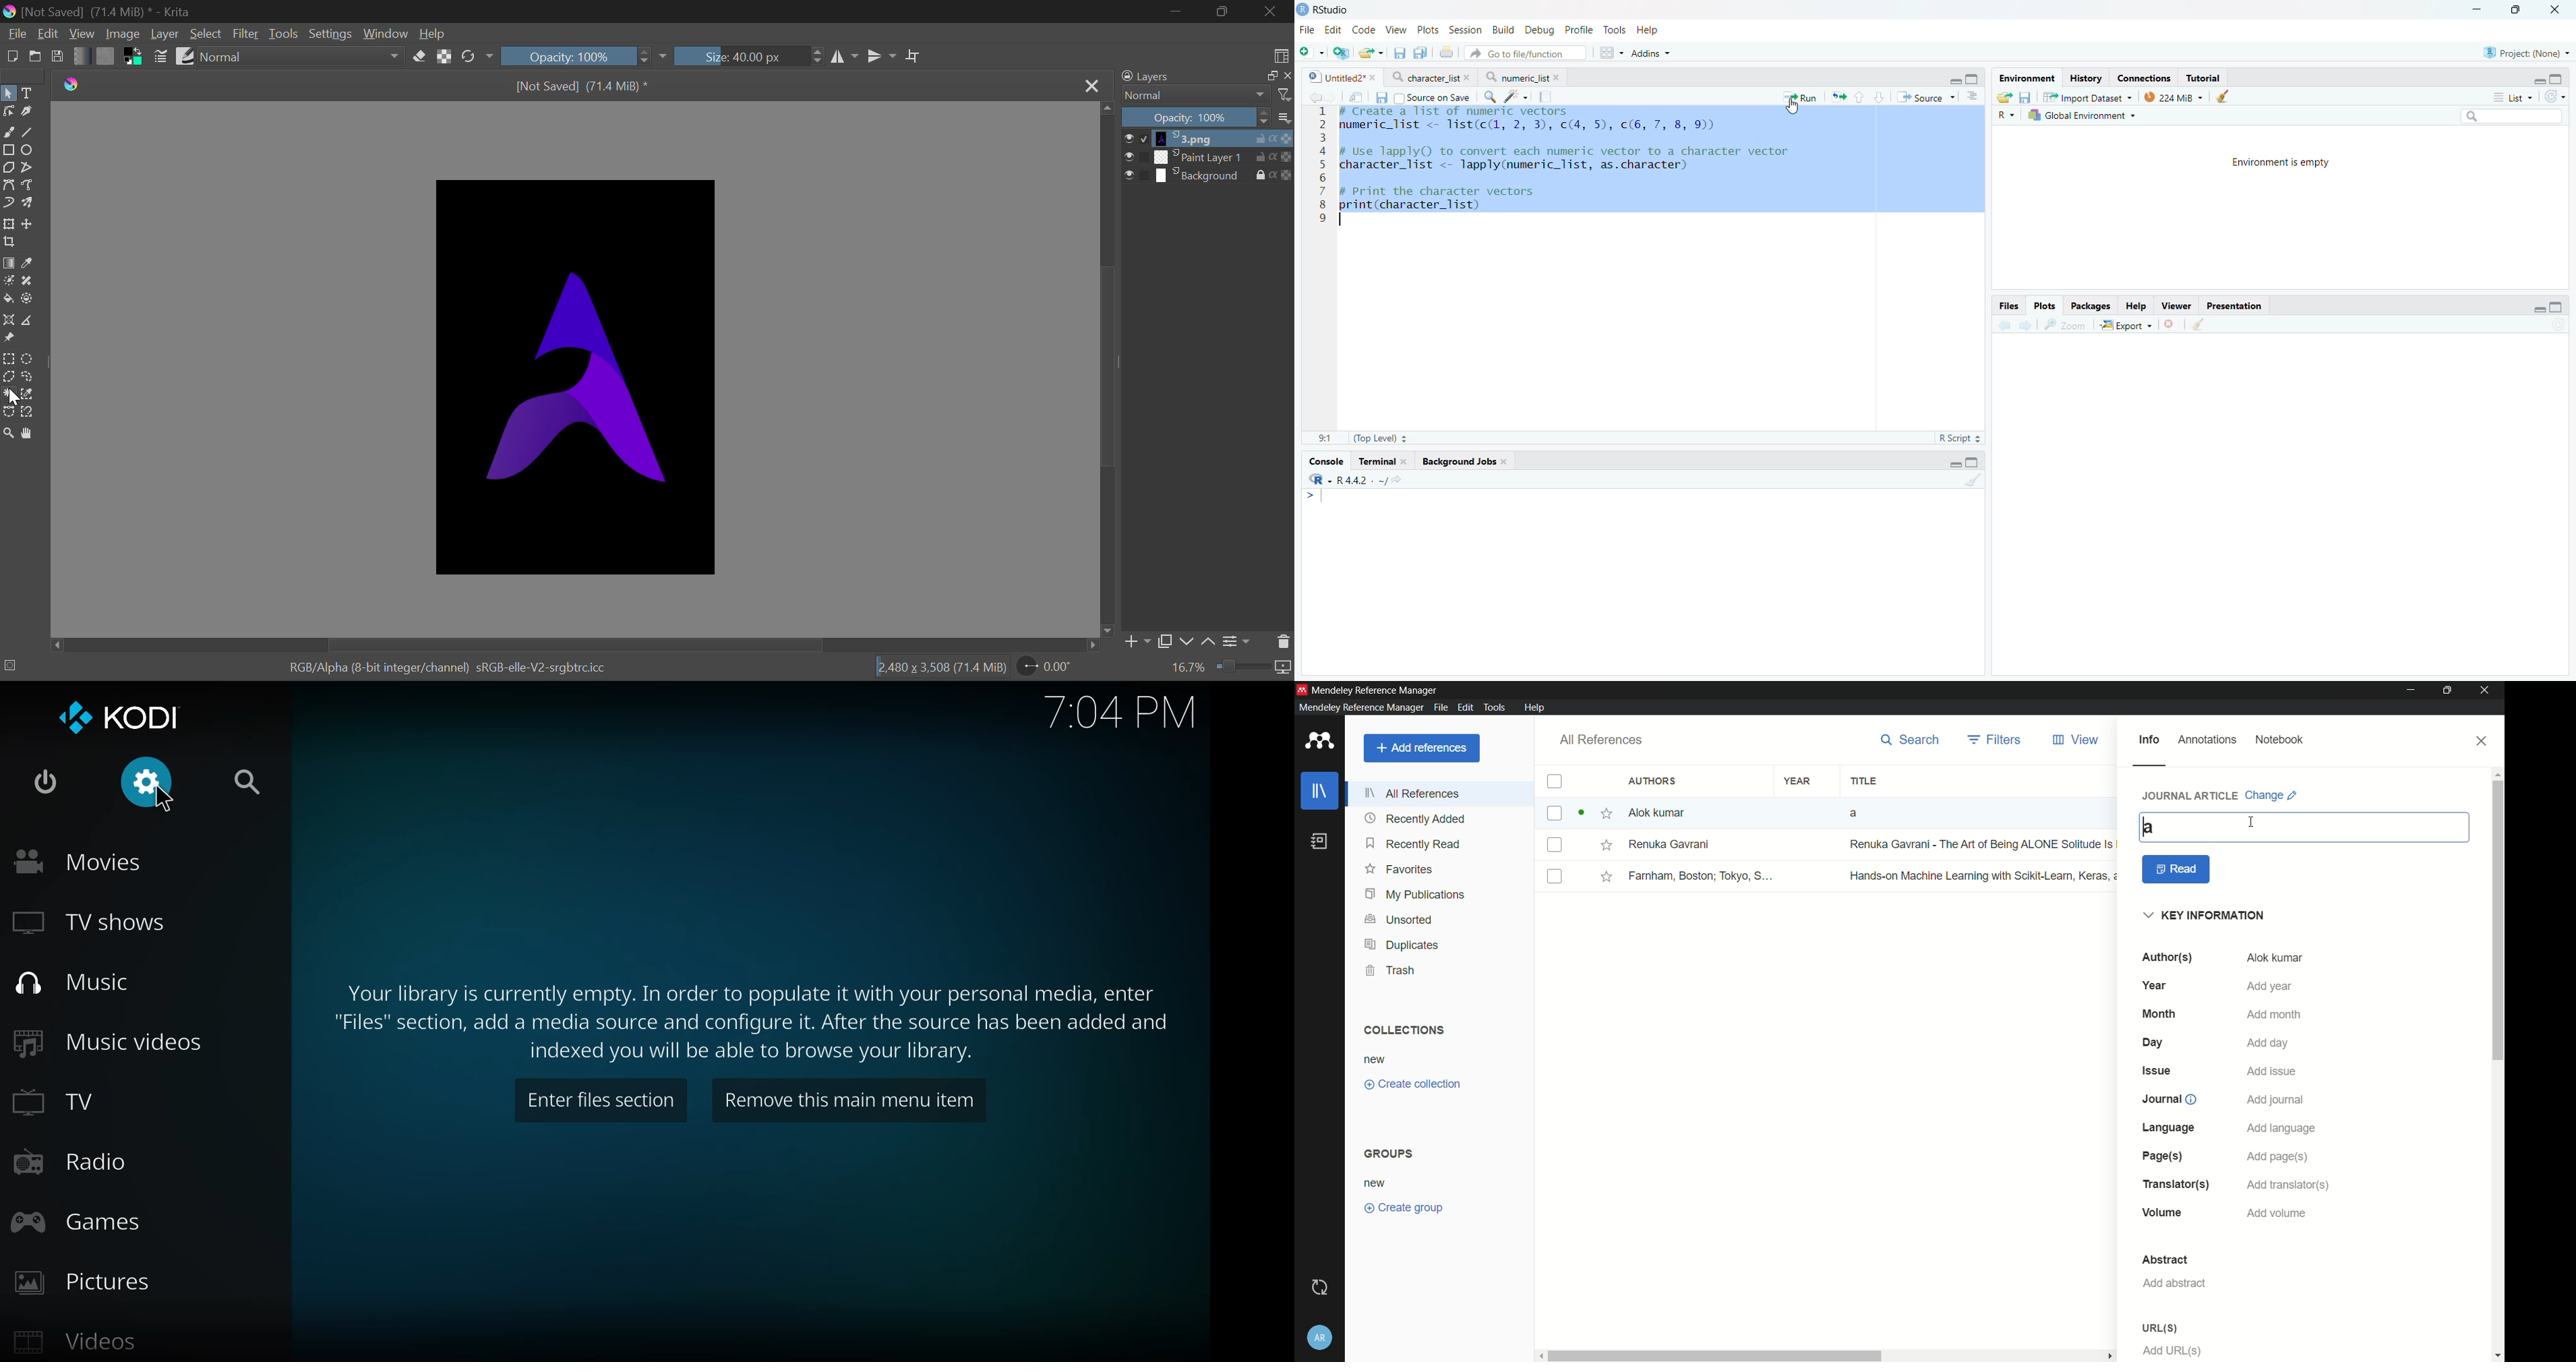 Image resolution: width=2576 pixels, height=1372 pixels. I want to click on Help, so click(1650, 31).